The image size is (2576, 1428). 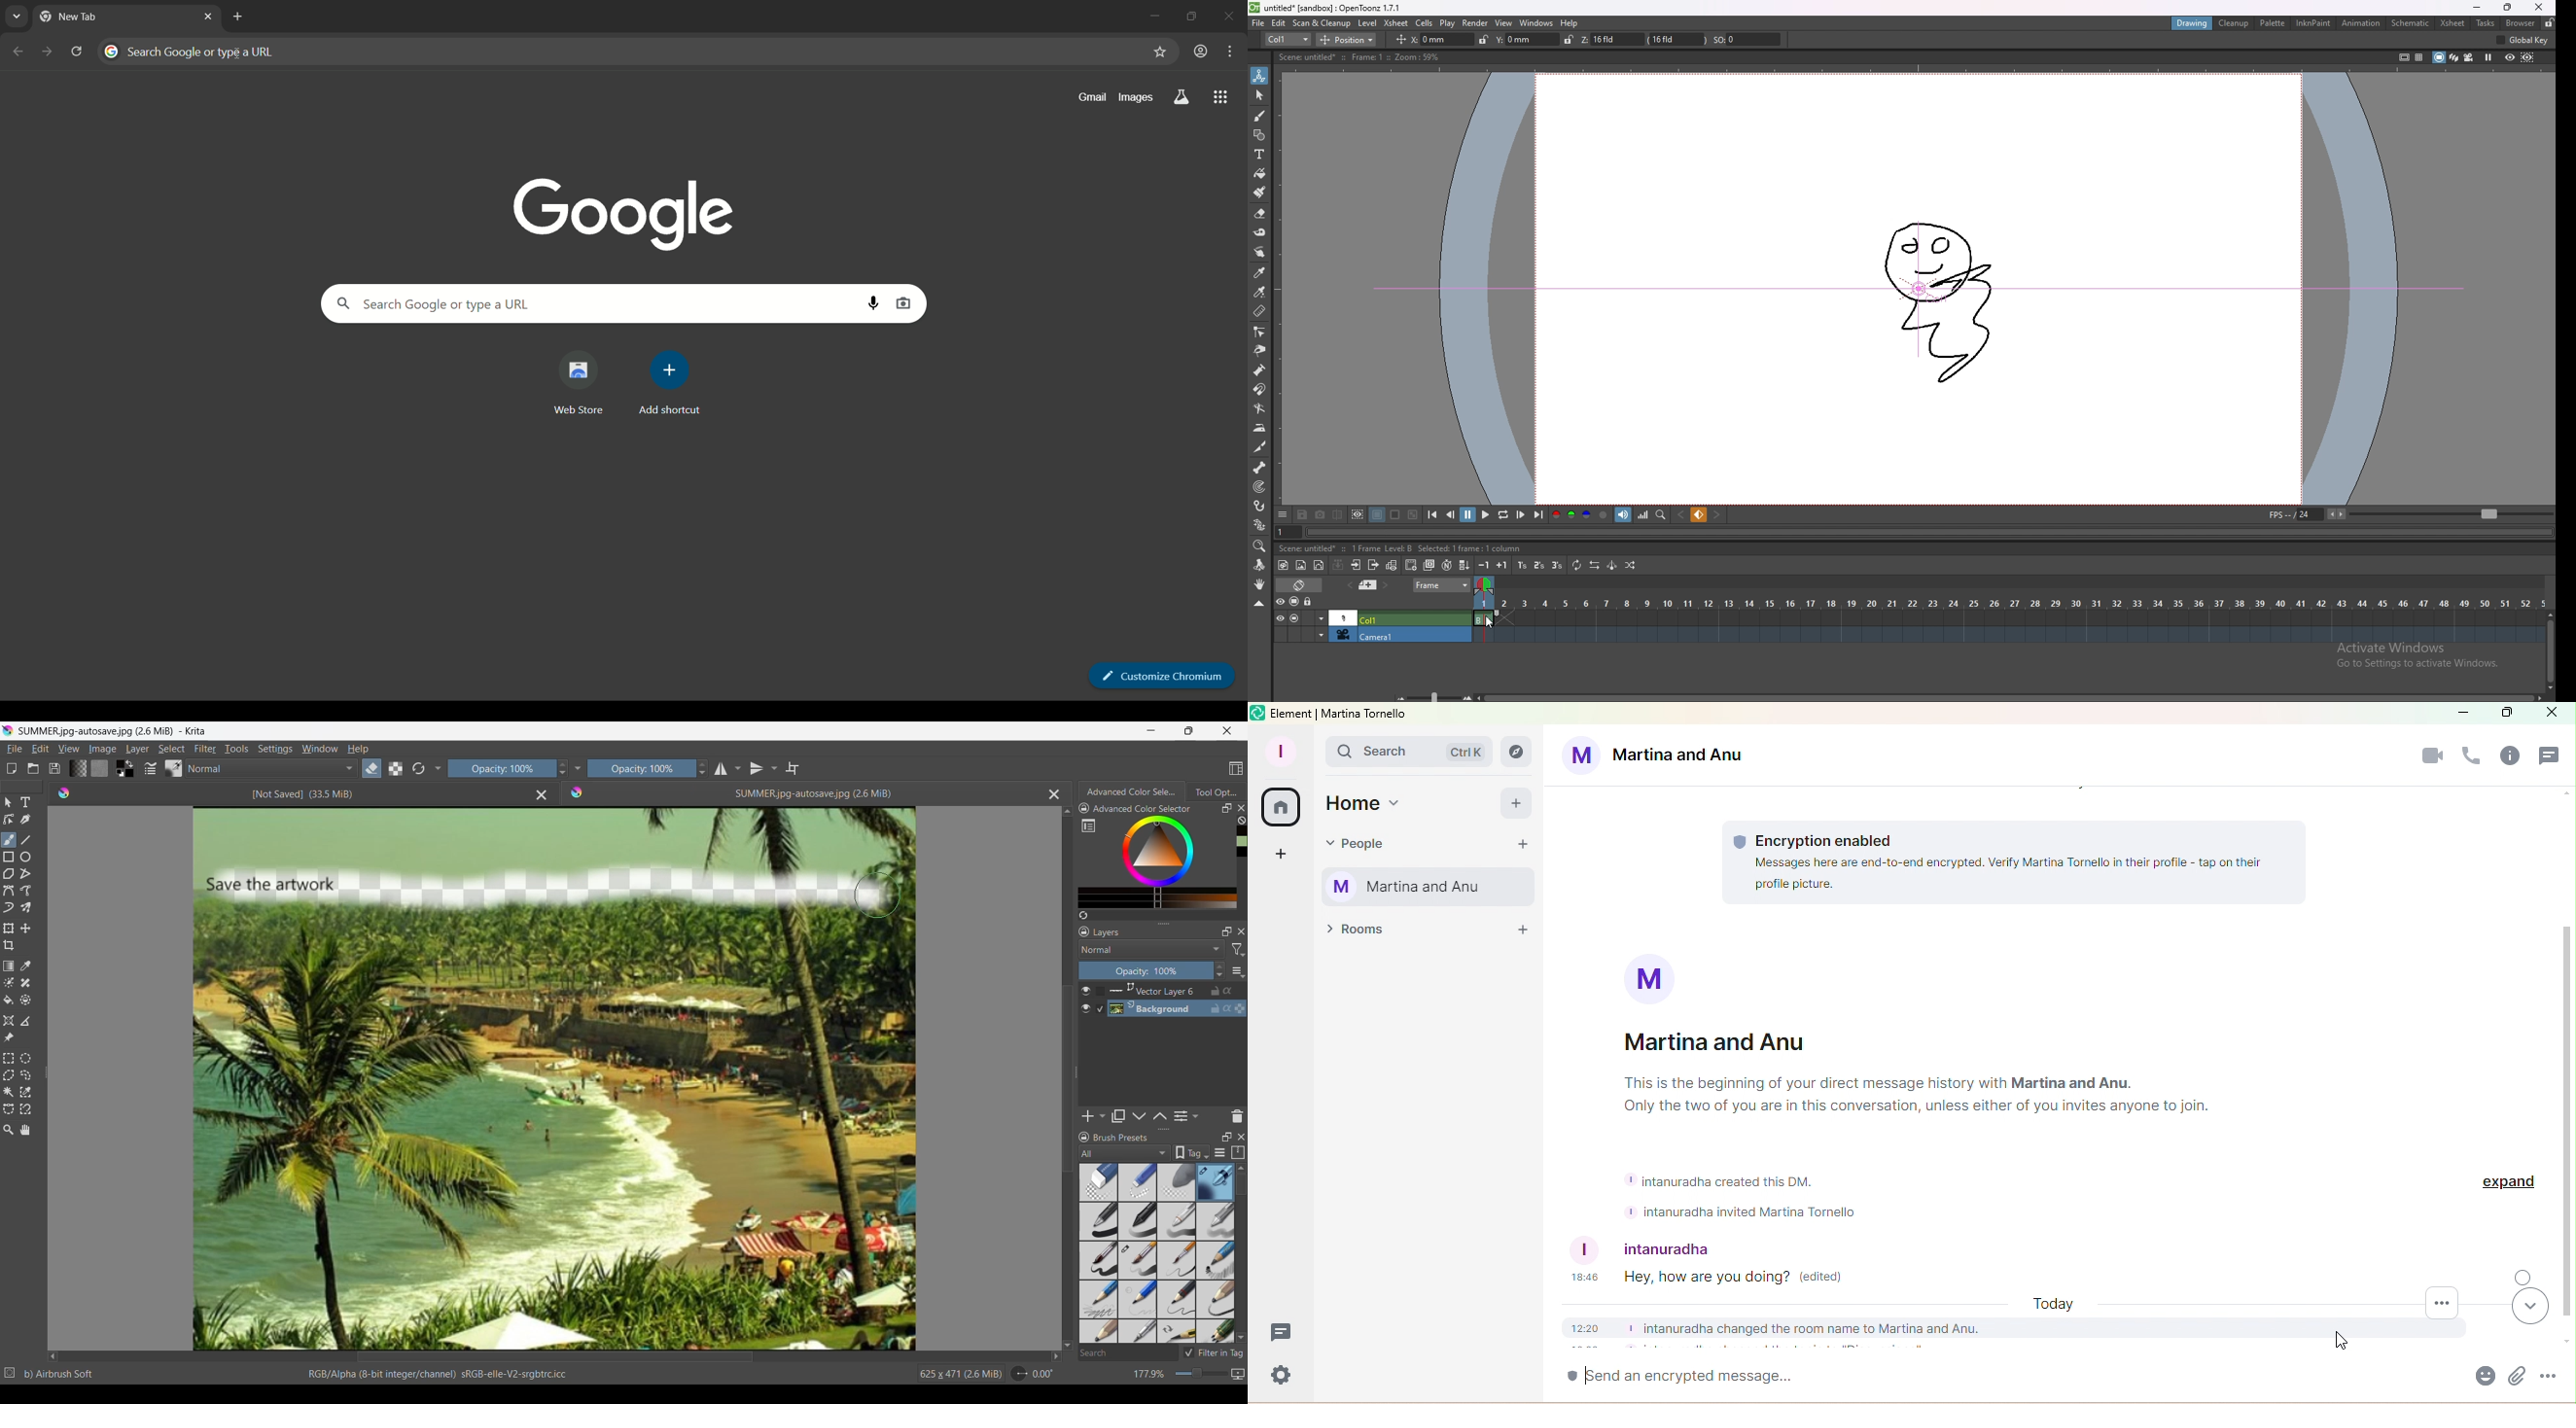 I want to click on Encryption information, so click(x=2013, y=860).